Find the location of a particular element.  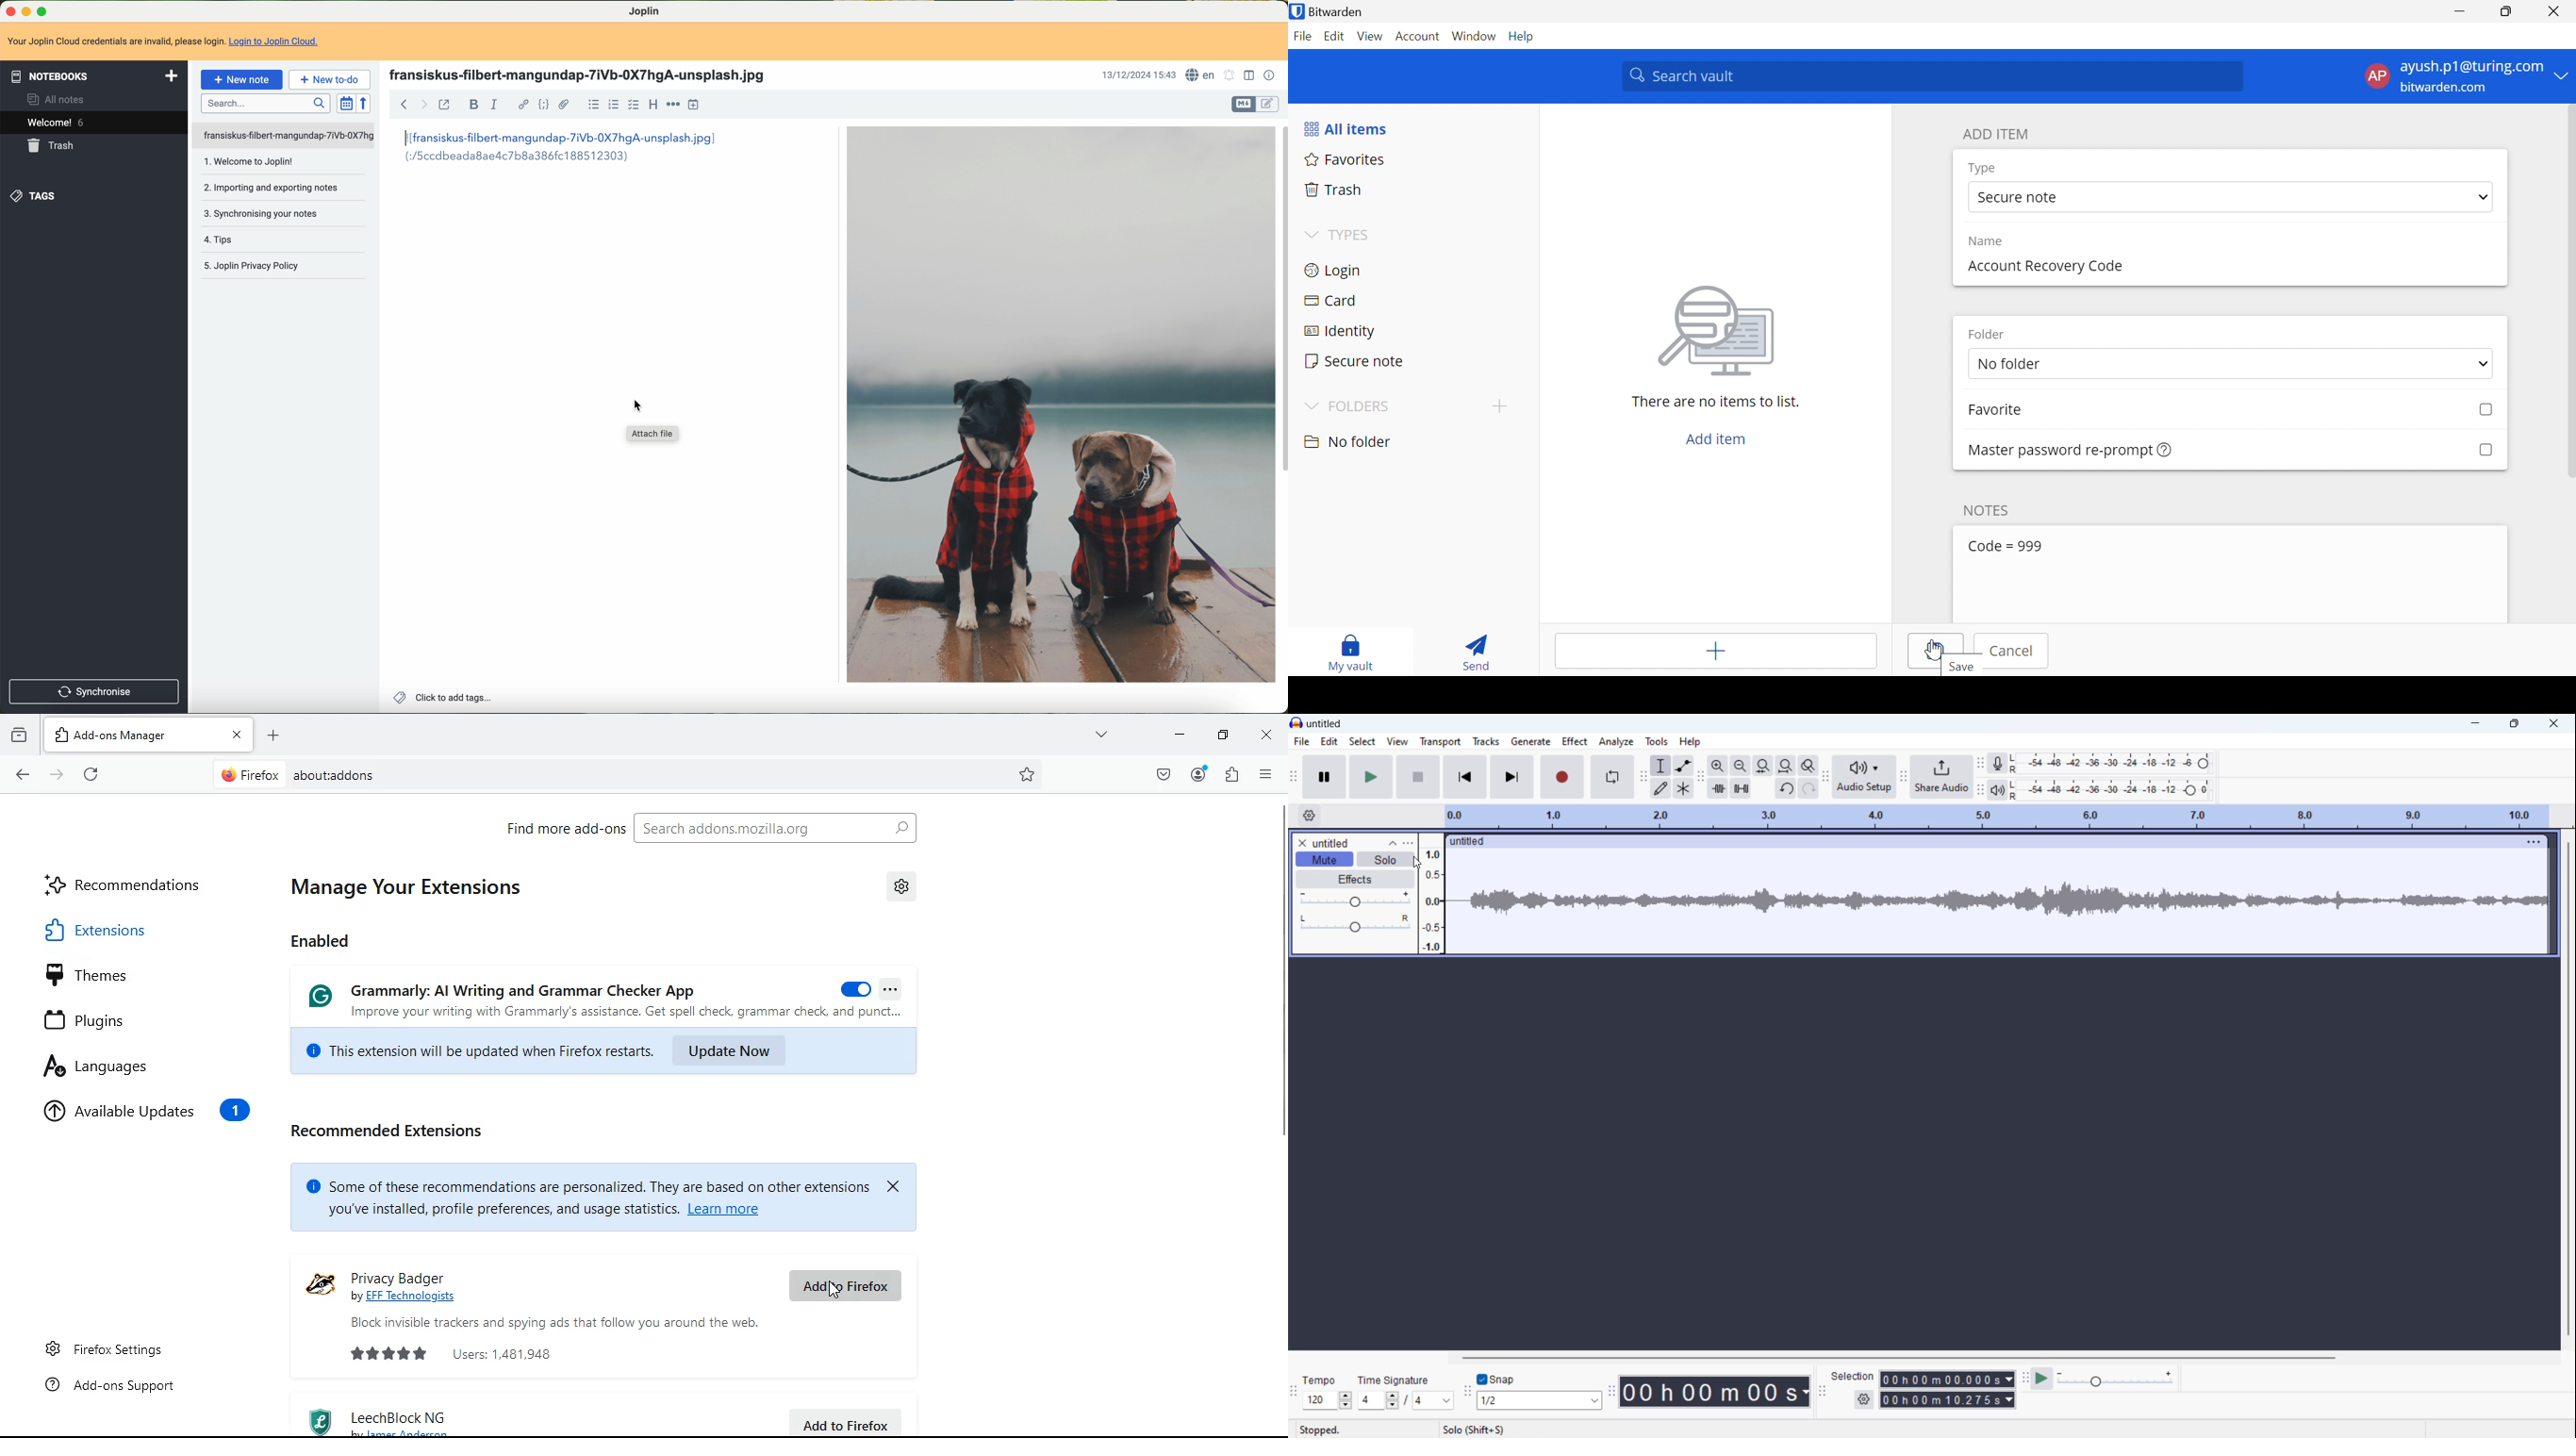

horizontal rule is located at coordinates (674, 105).